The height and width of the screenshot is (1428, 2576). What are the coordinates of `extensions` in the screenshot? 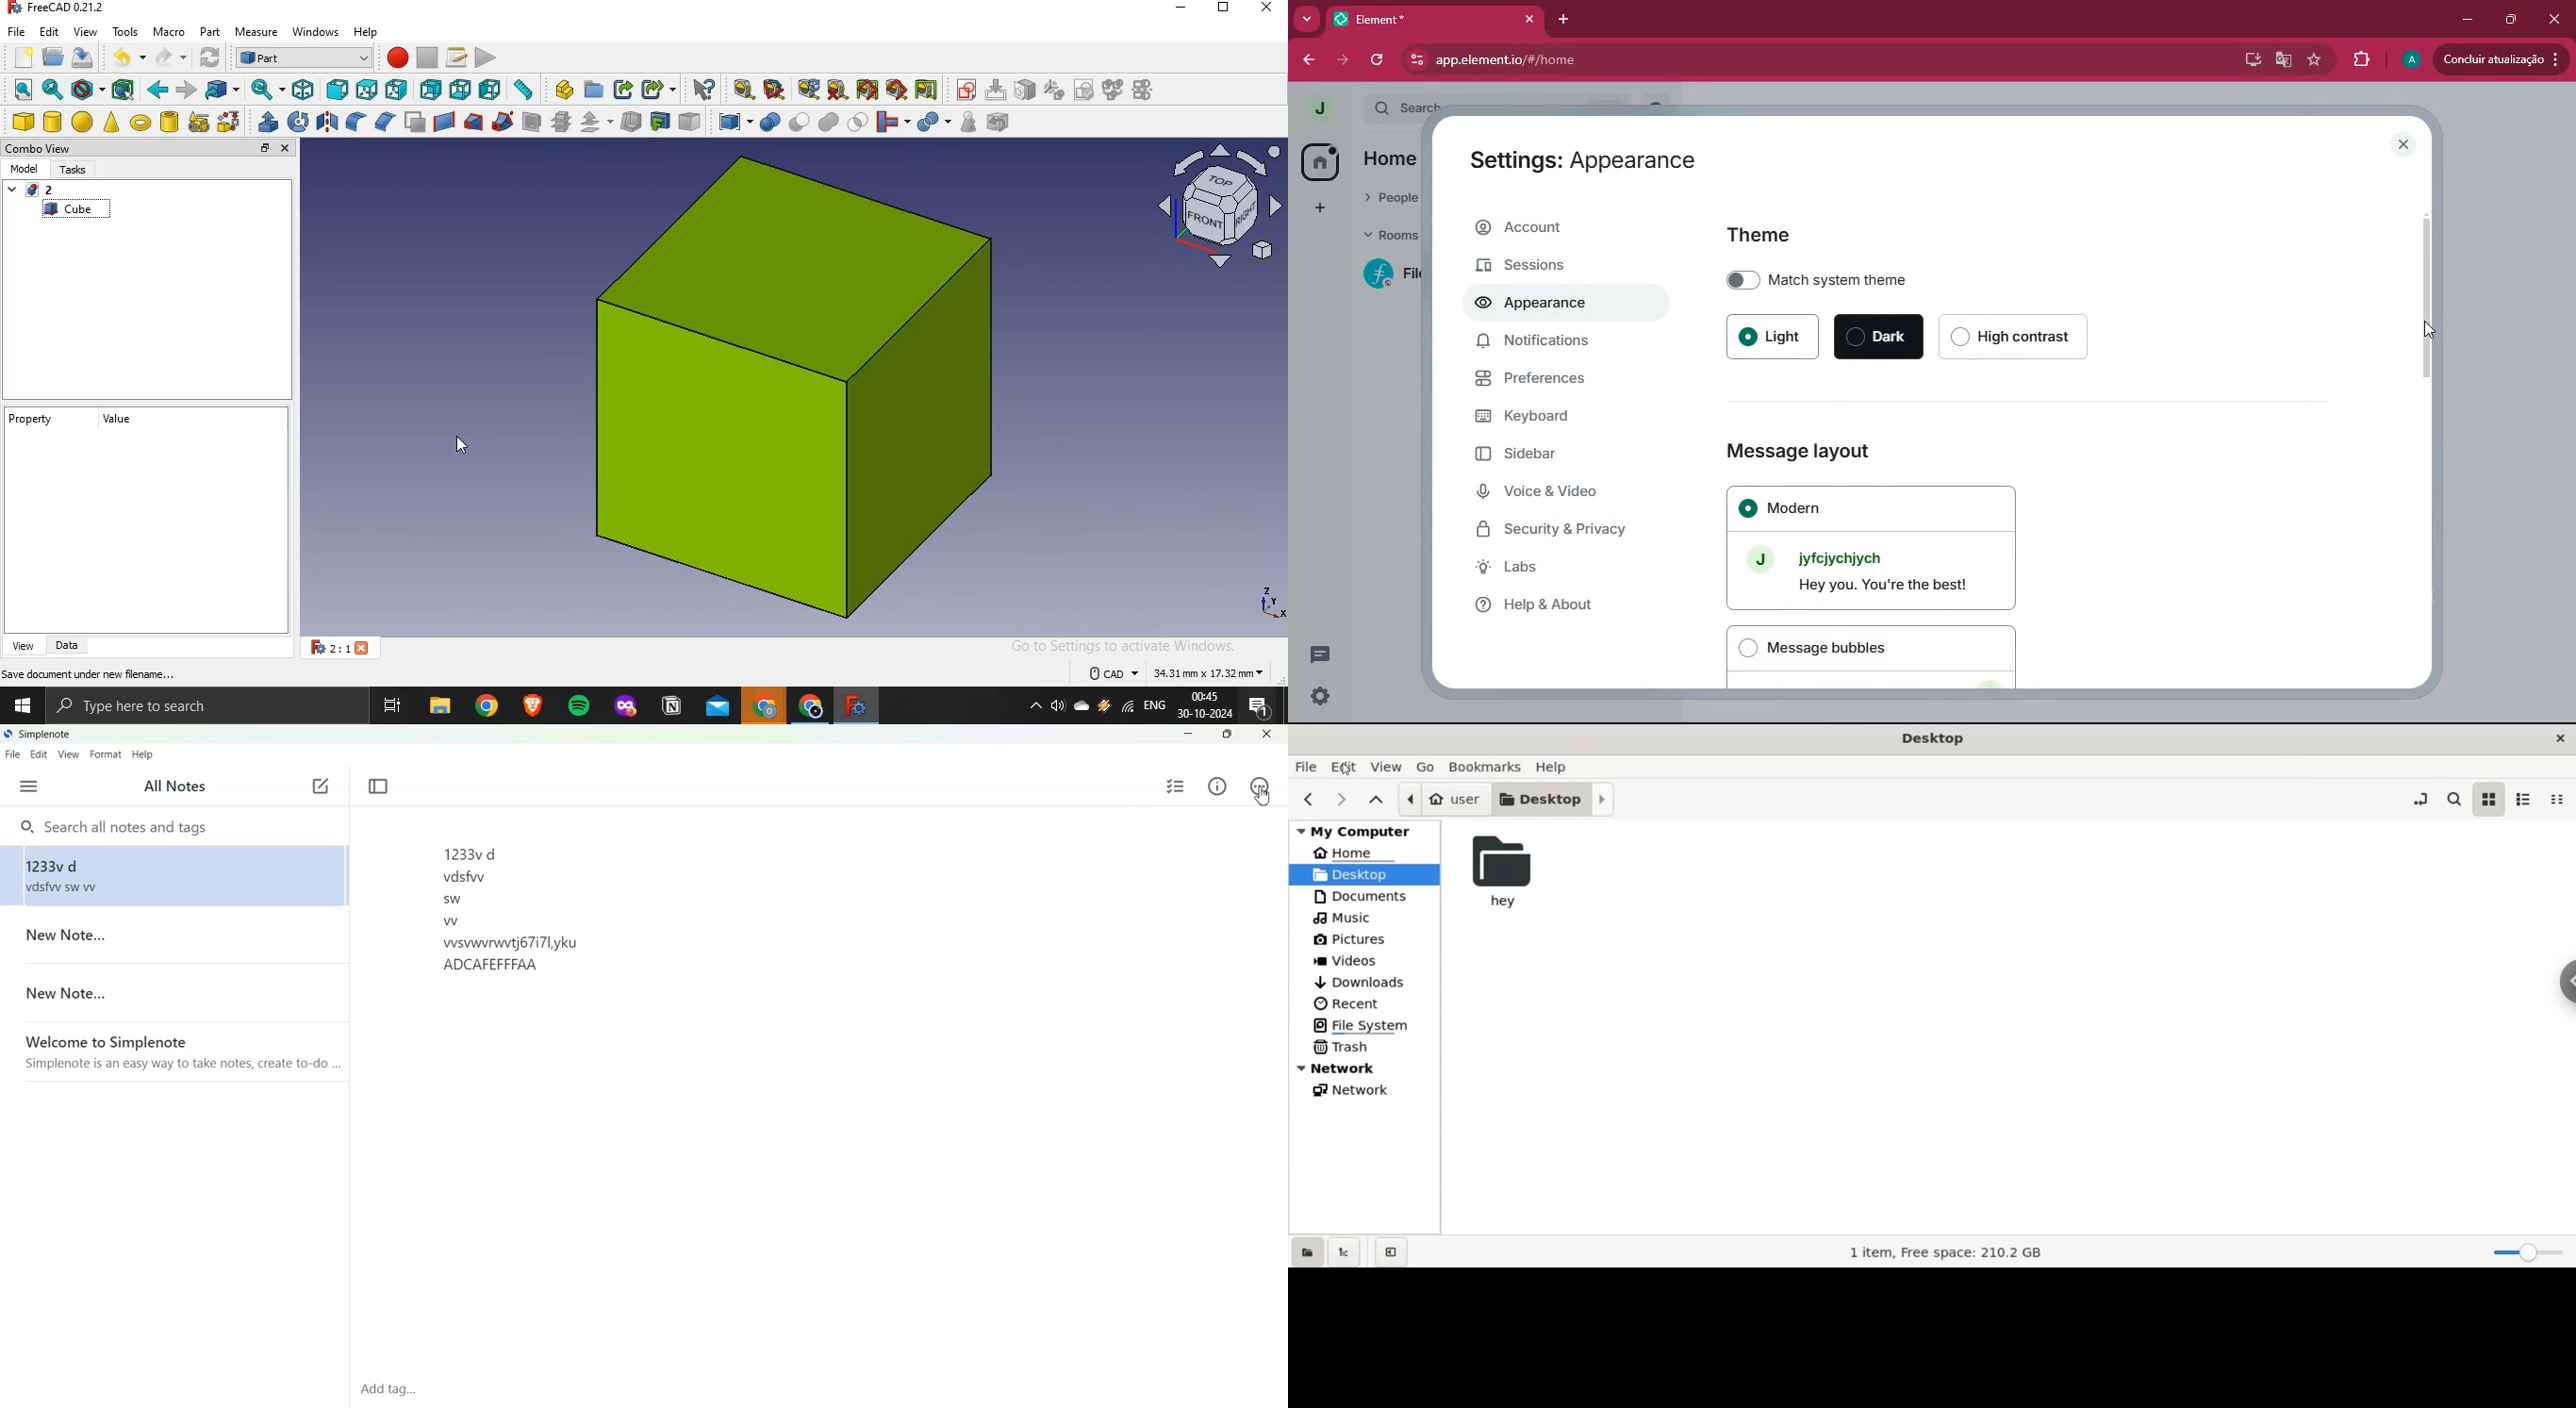 It's located at (2362, 60).